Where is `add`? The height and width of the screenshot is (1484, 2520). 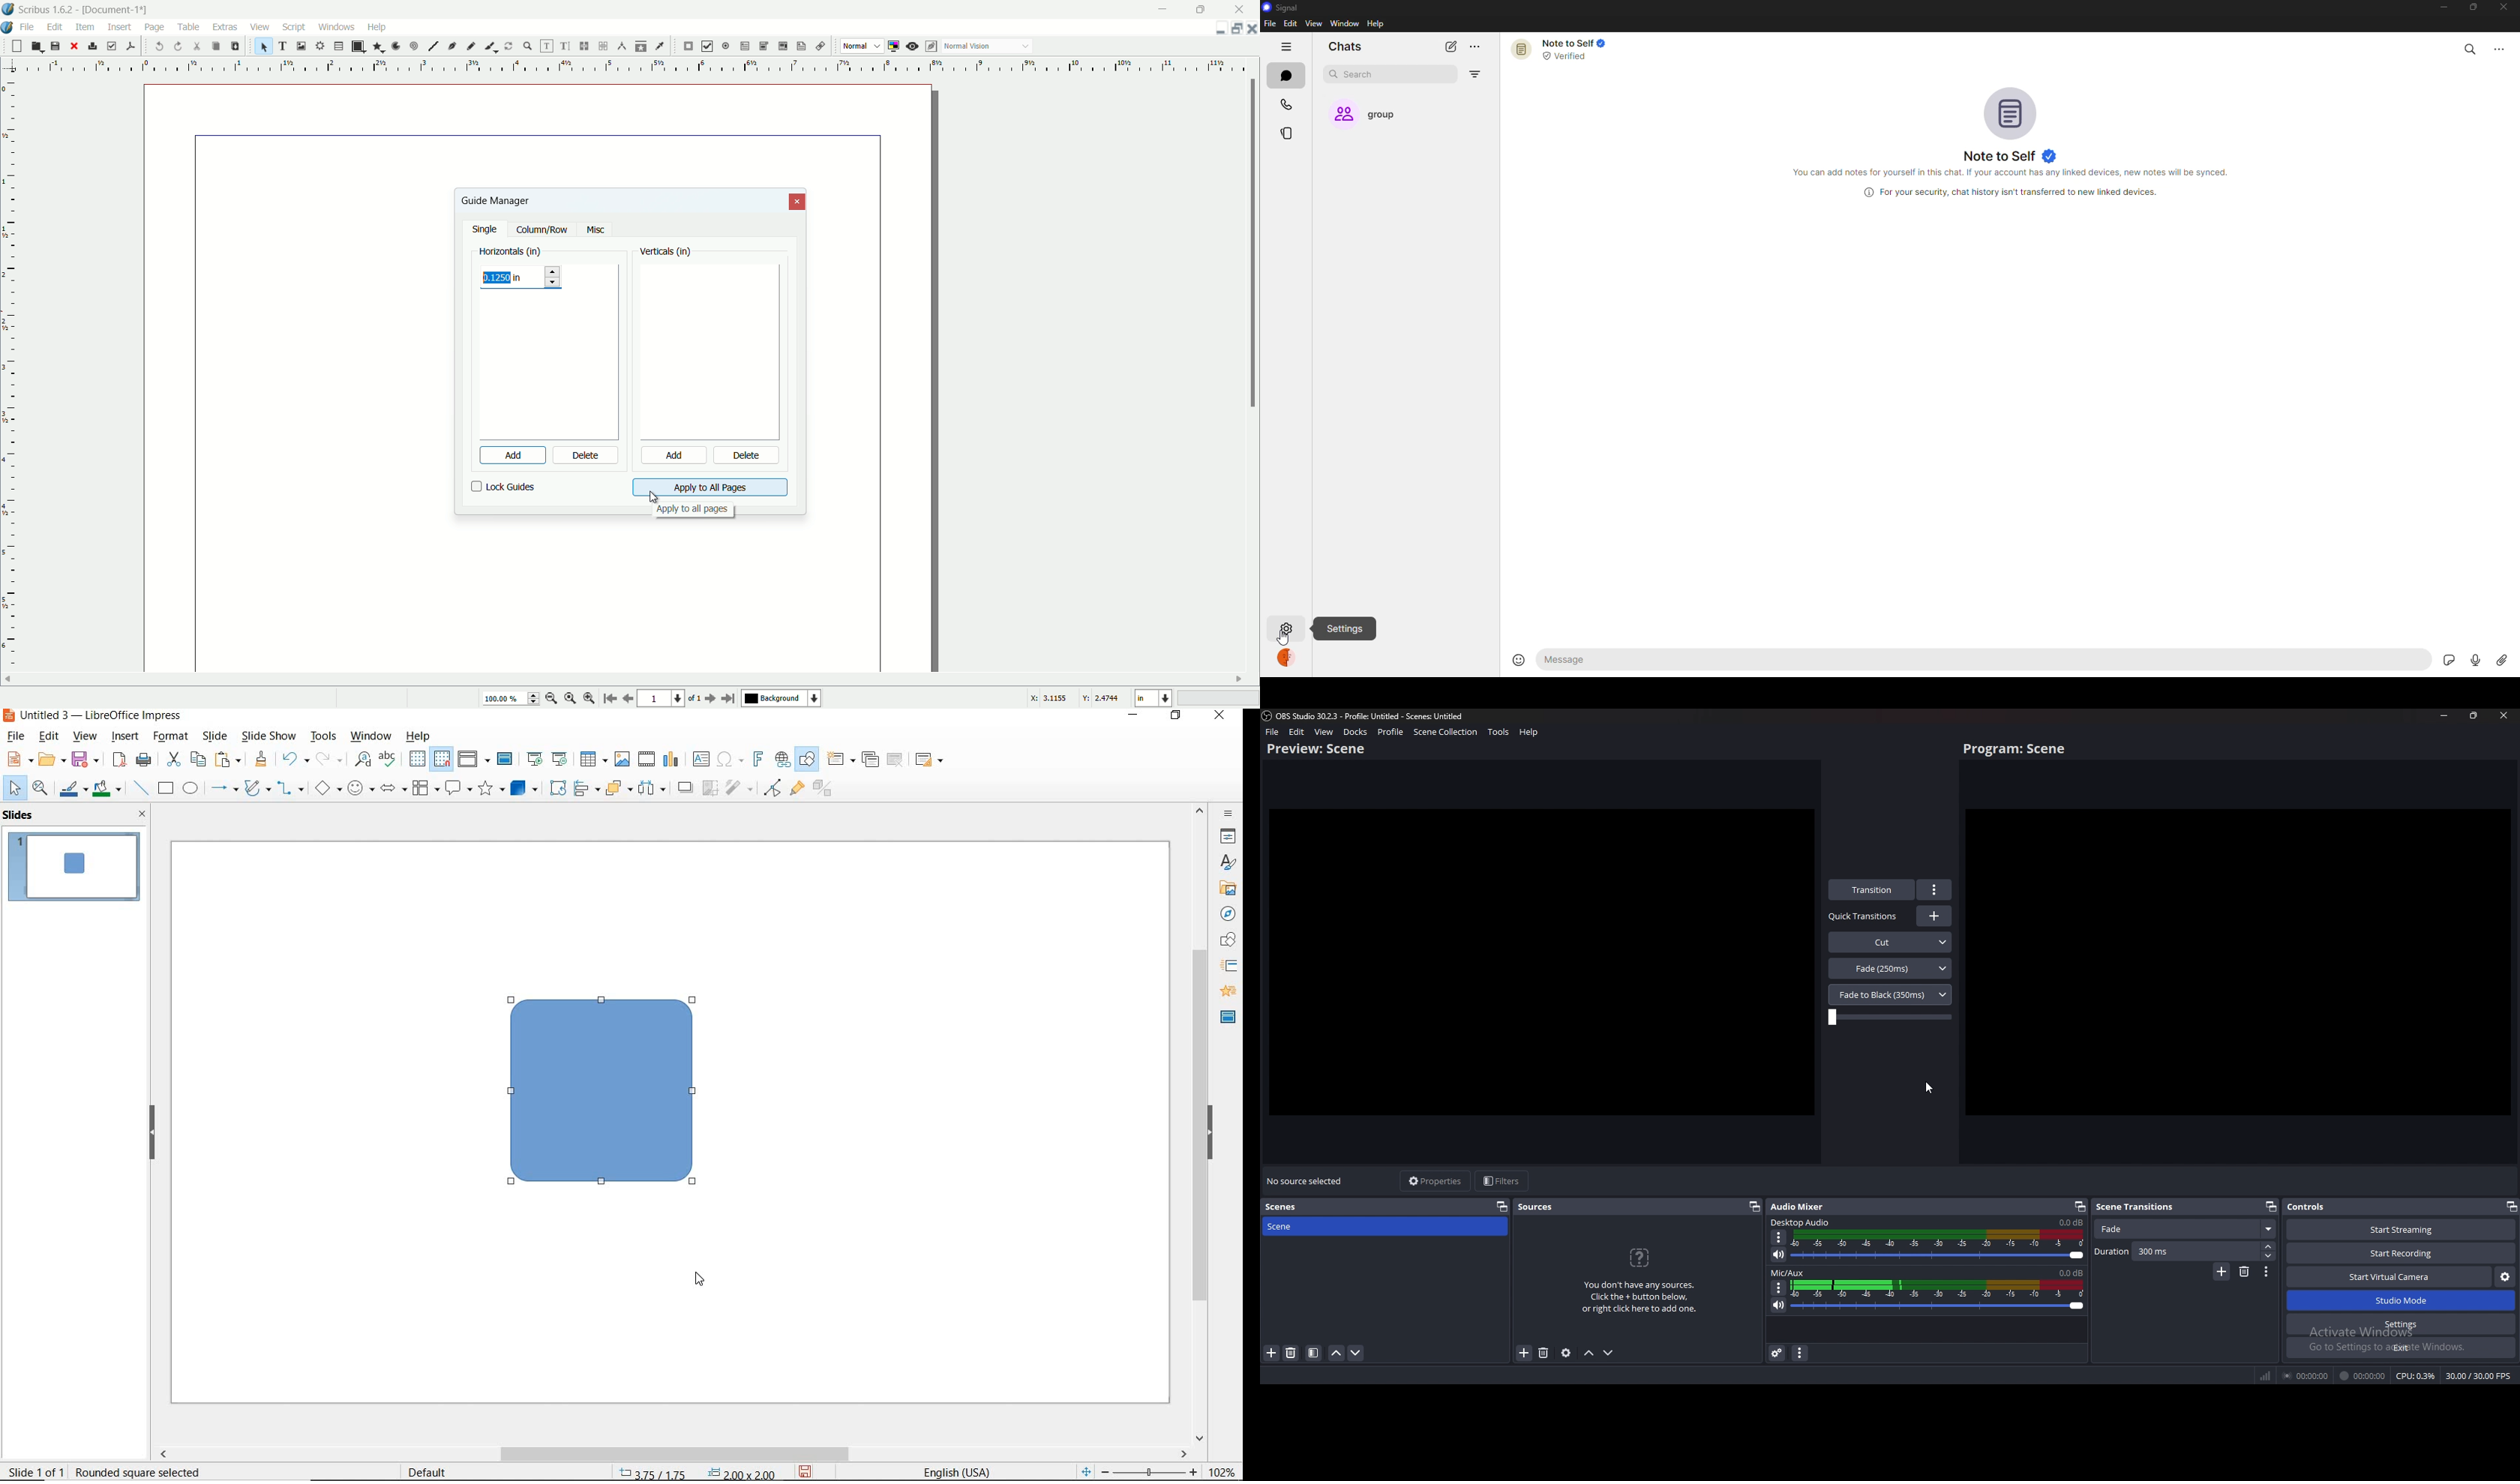 add is located at coordinates (505, 455).